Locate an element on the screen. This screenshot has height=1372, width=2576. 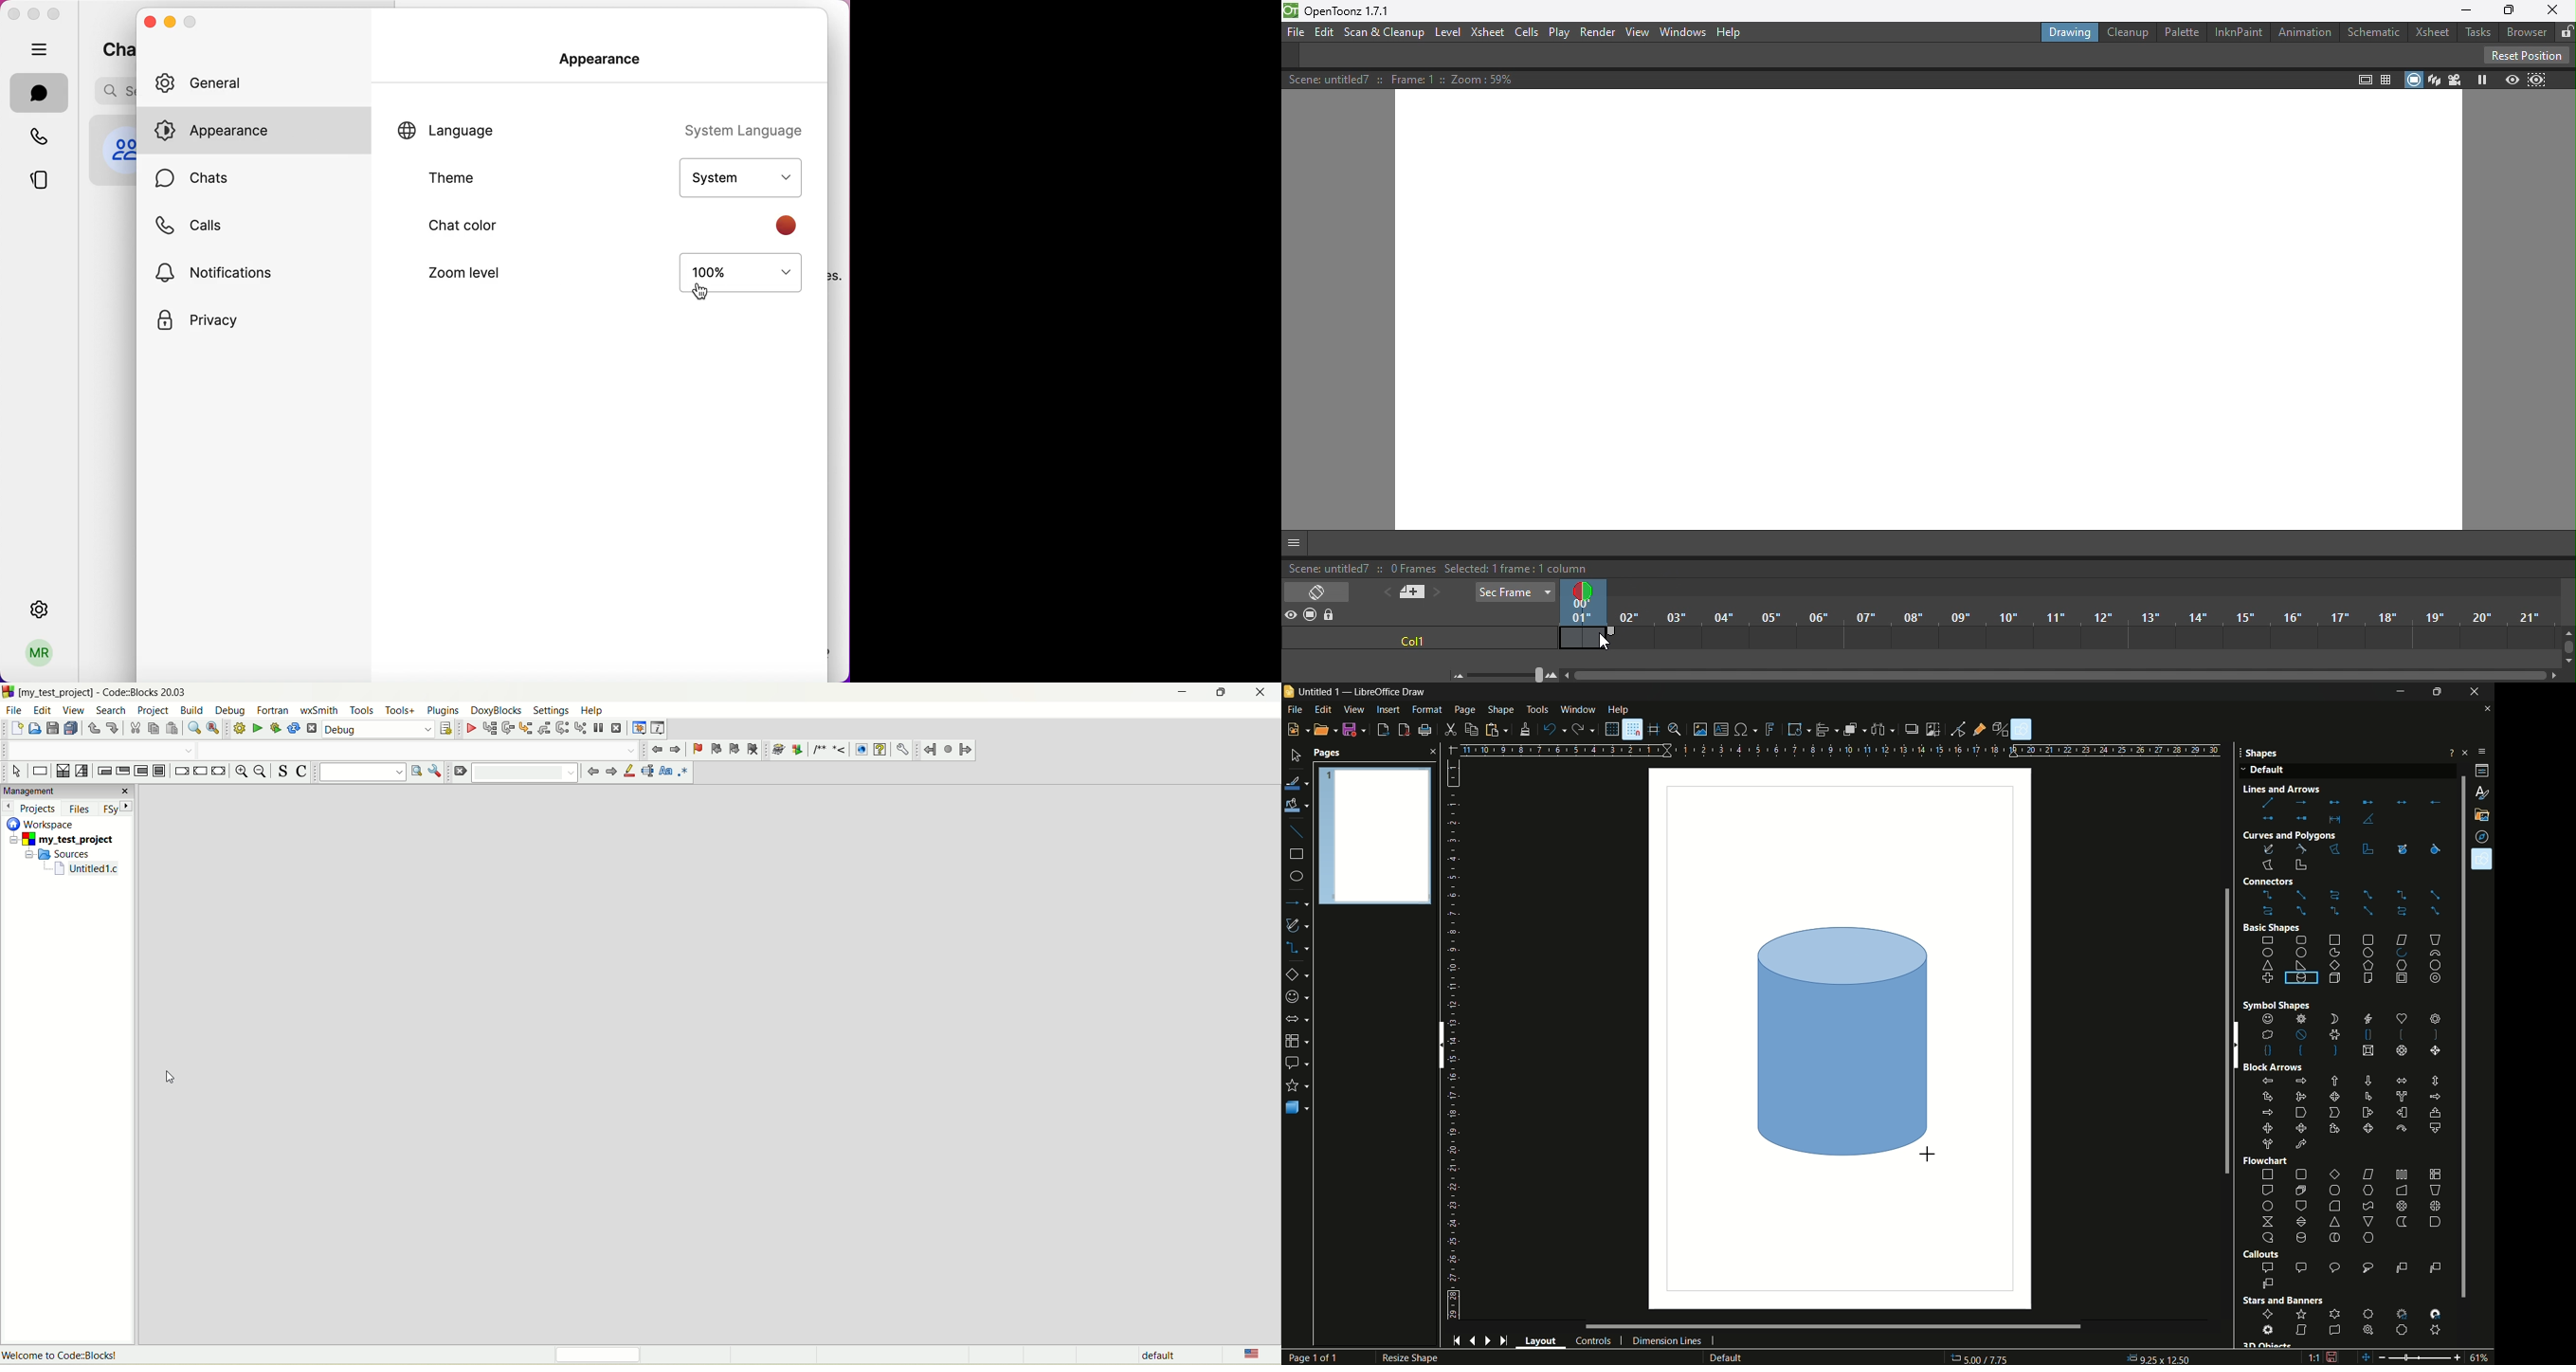
instruction is located at coordinates (41, 771).